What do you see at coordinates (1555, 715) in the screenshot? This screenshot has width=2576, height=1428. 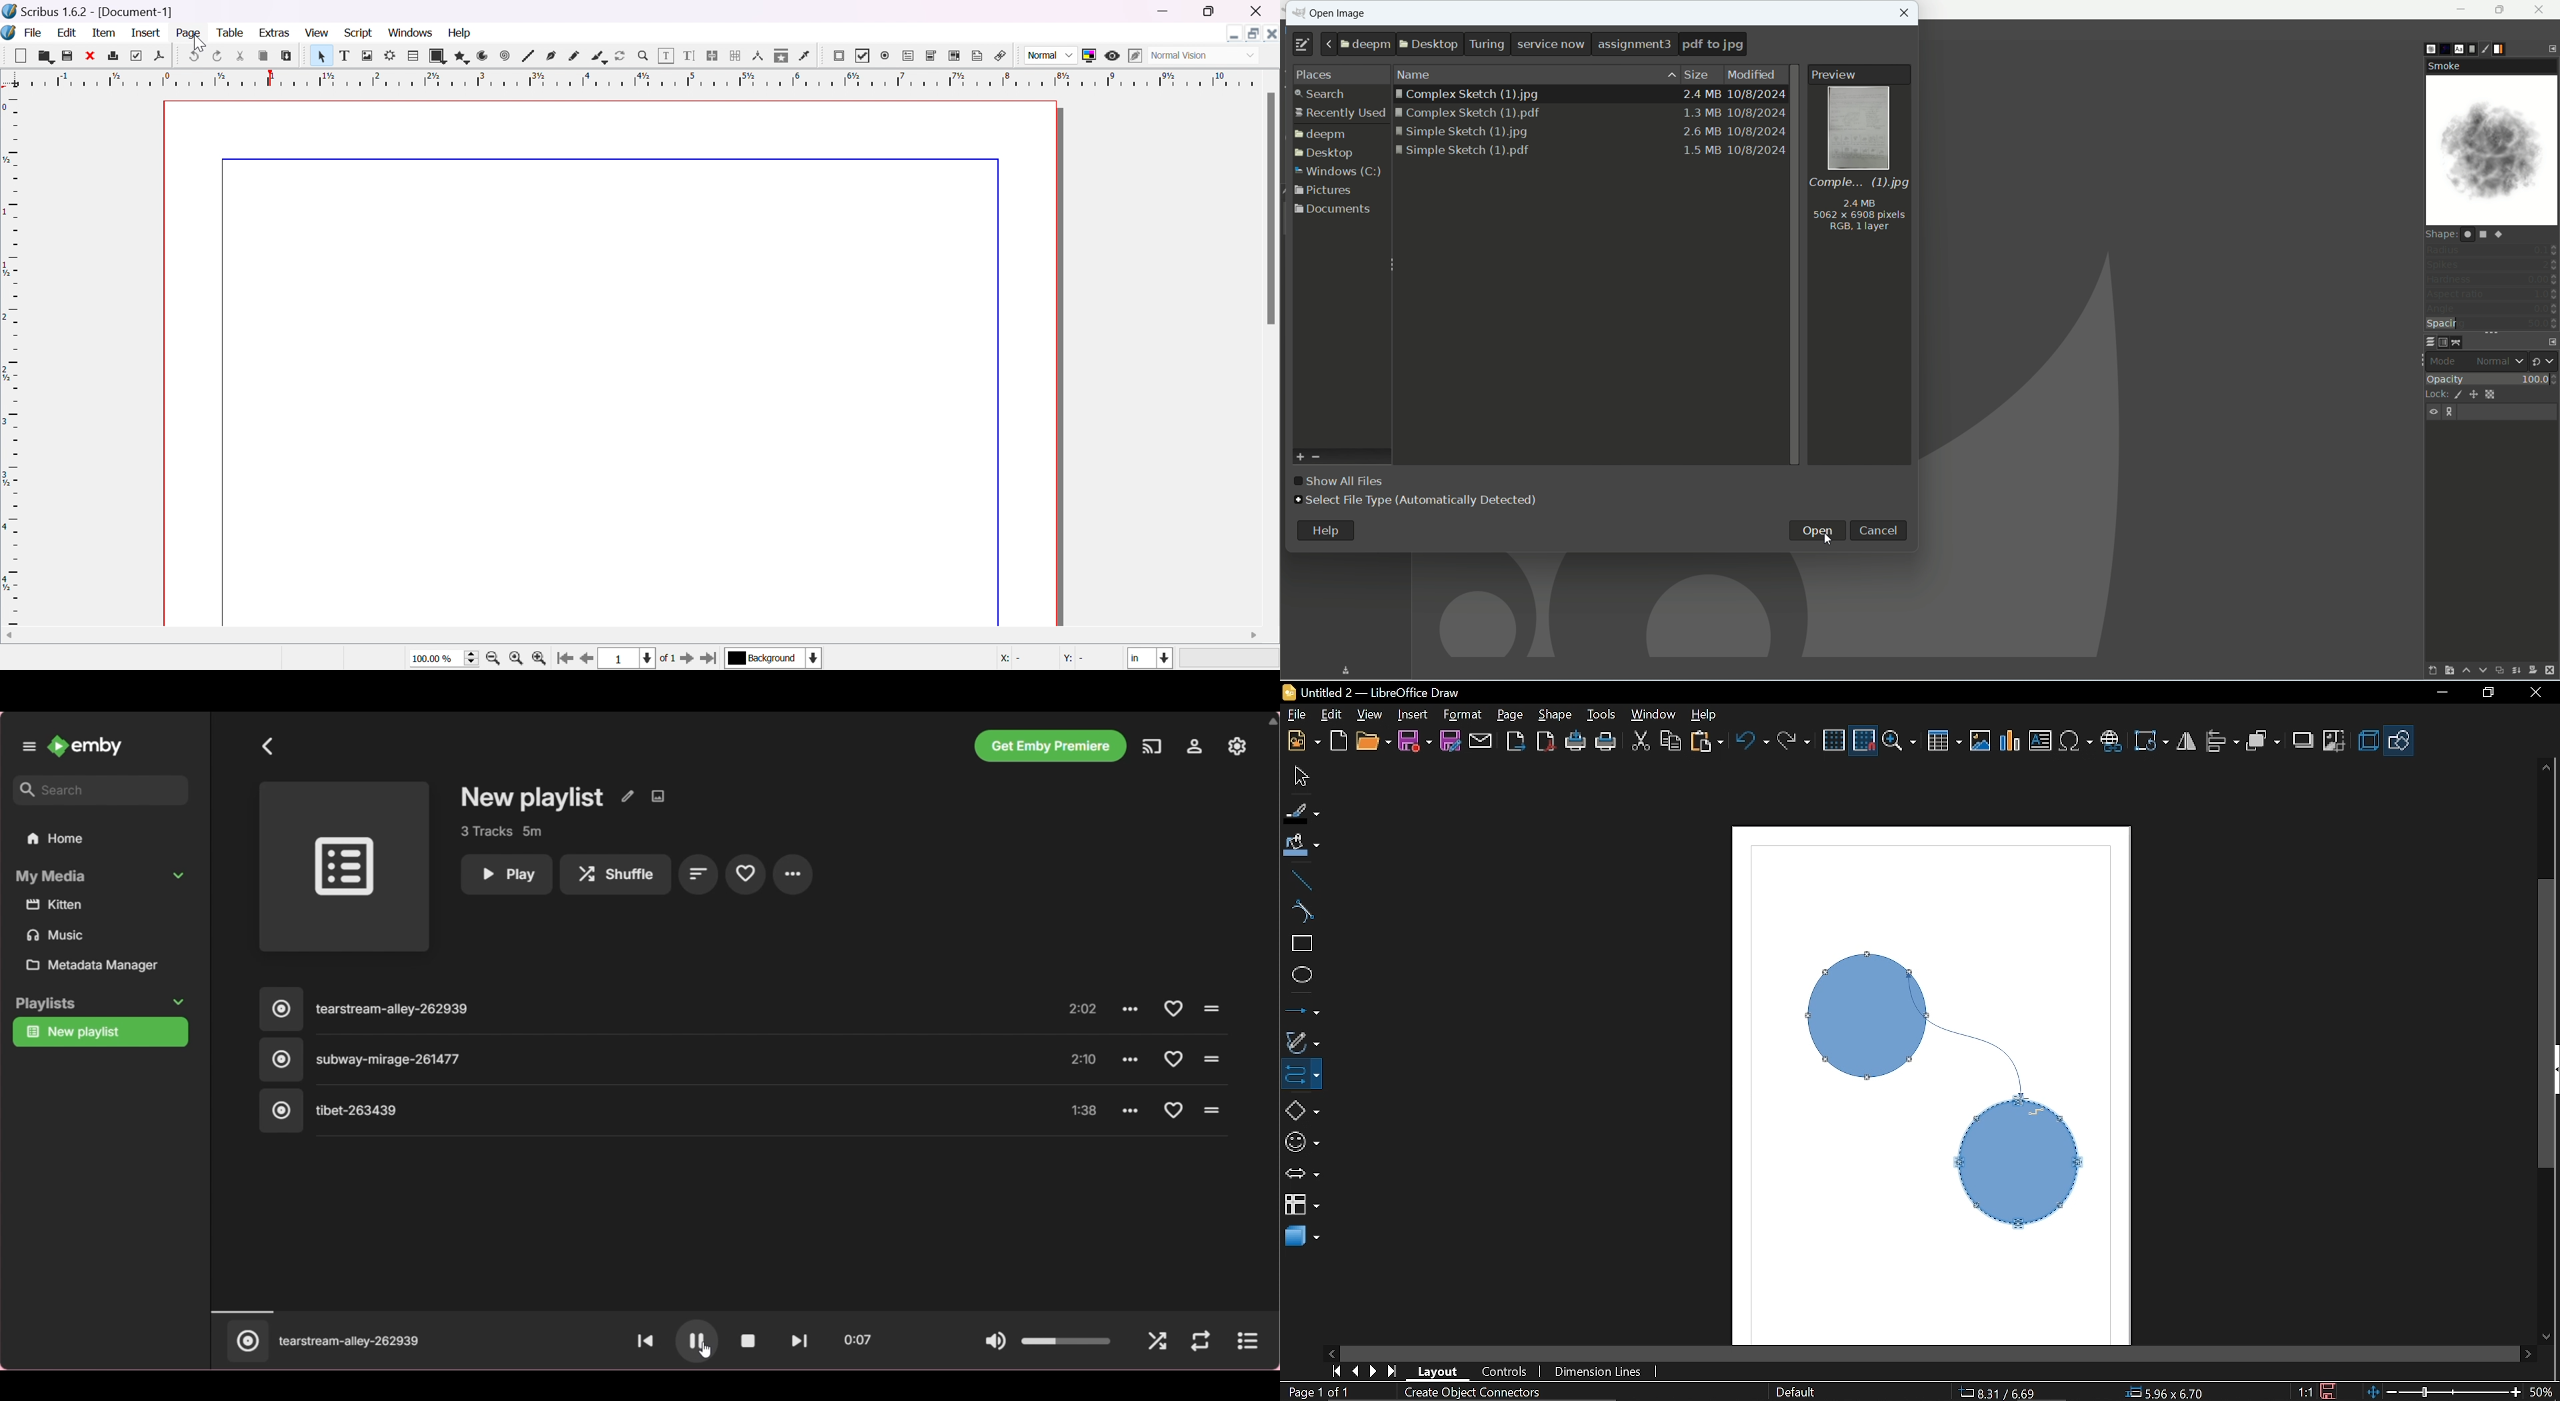 I see `Shape` at bounding box center [1555, 715].